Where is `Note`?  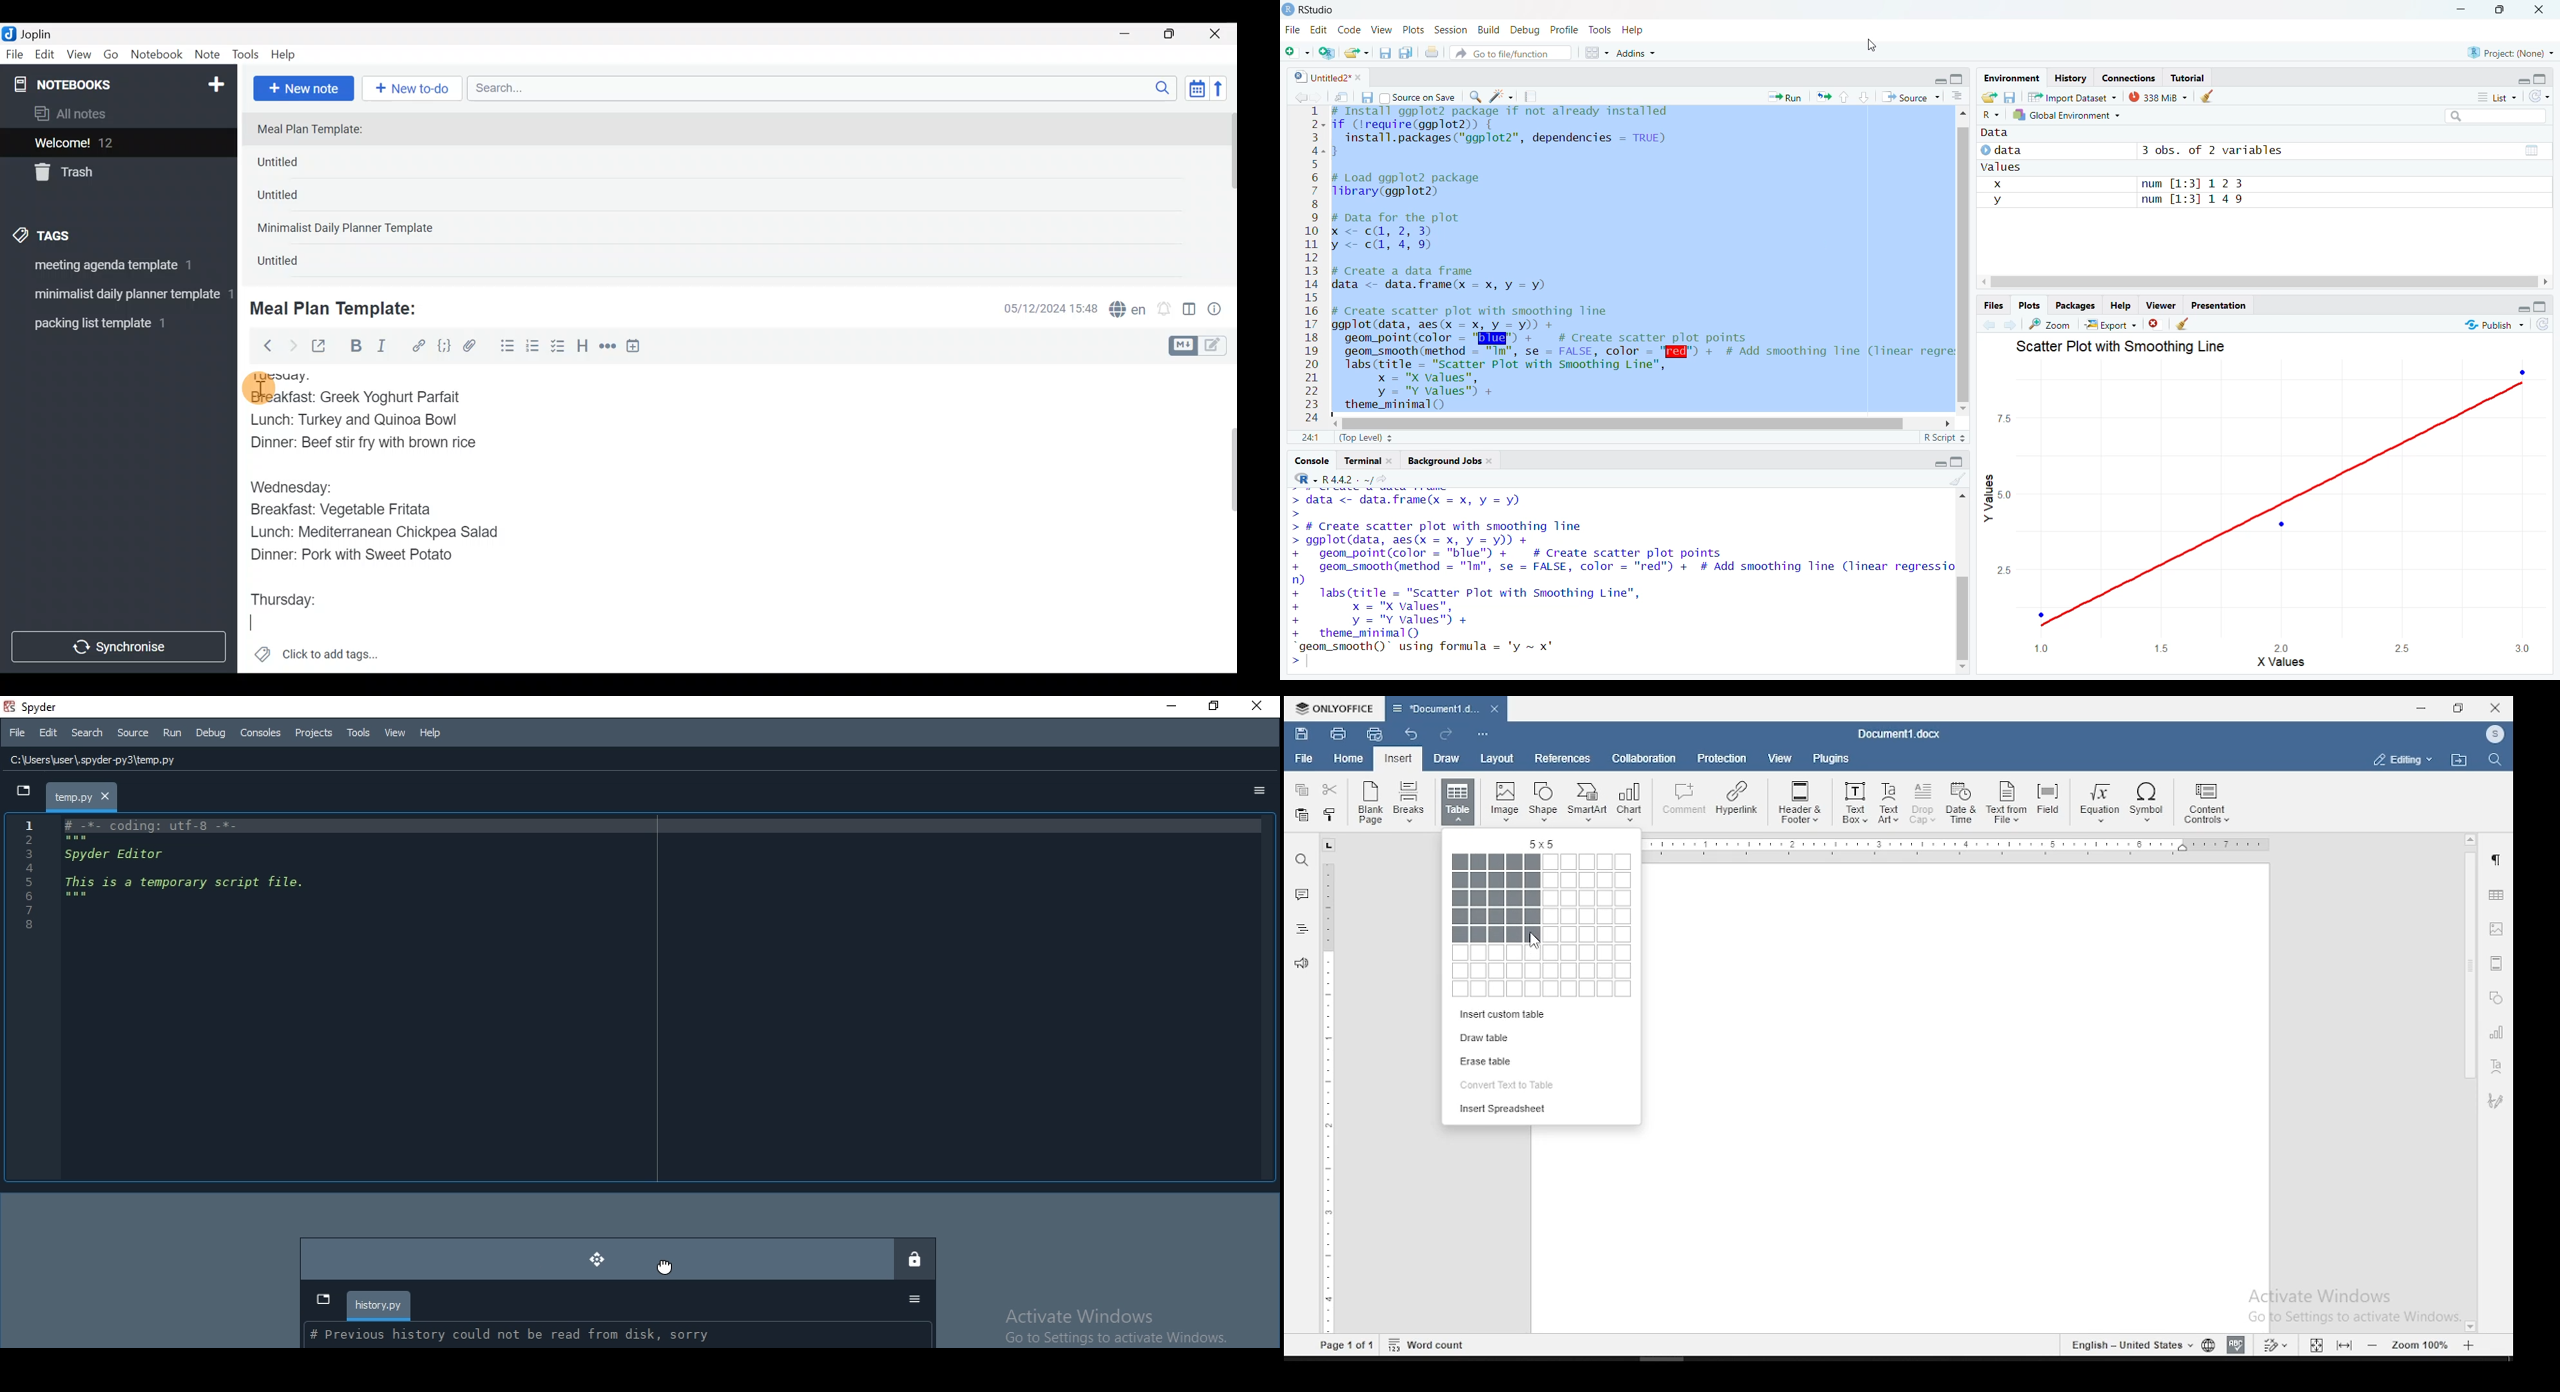
Note is located at coordinates (210, 55).